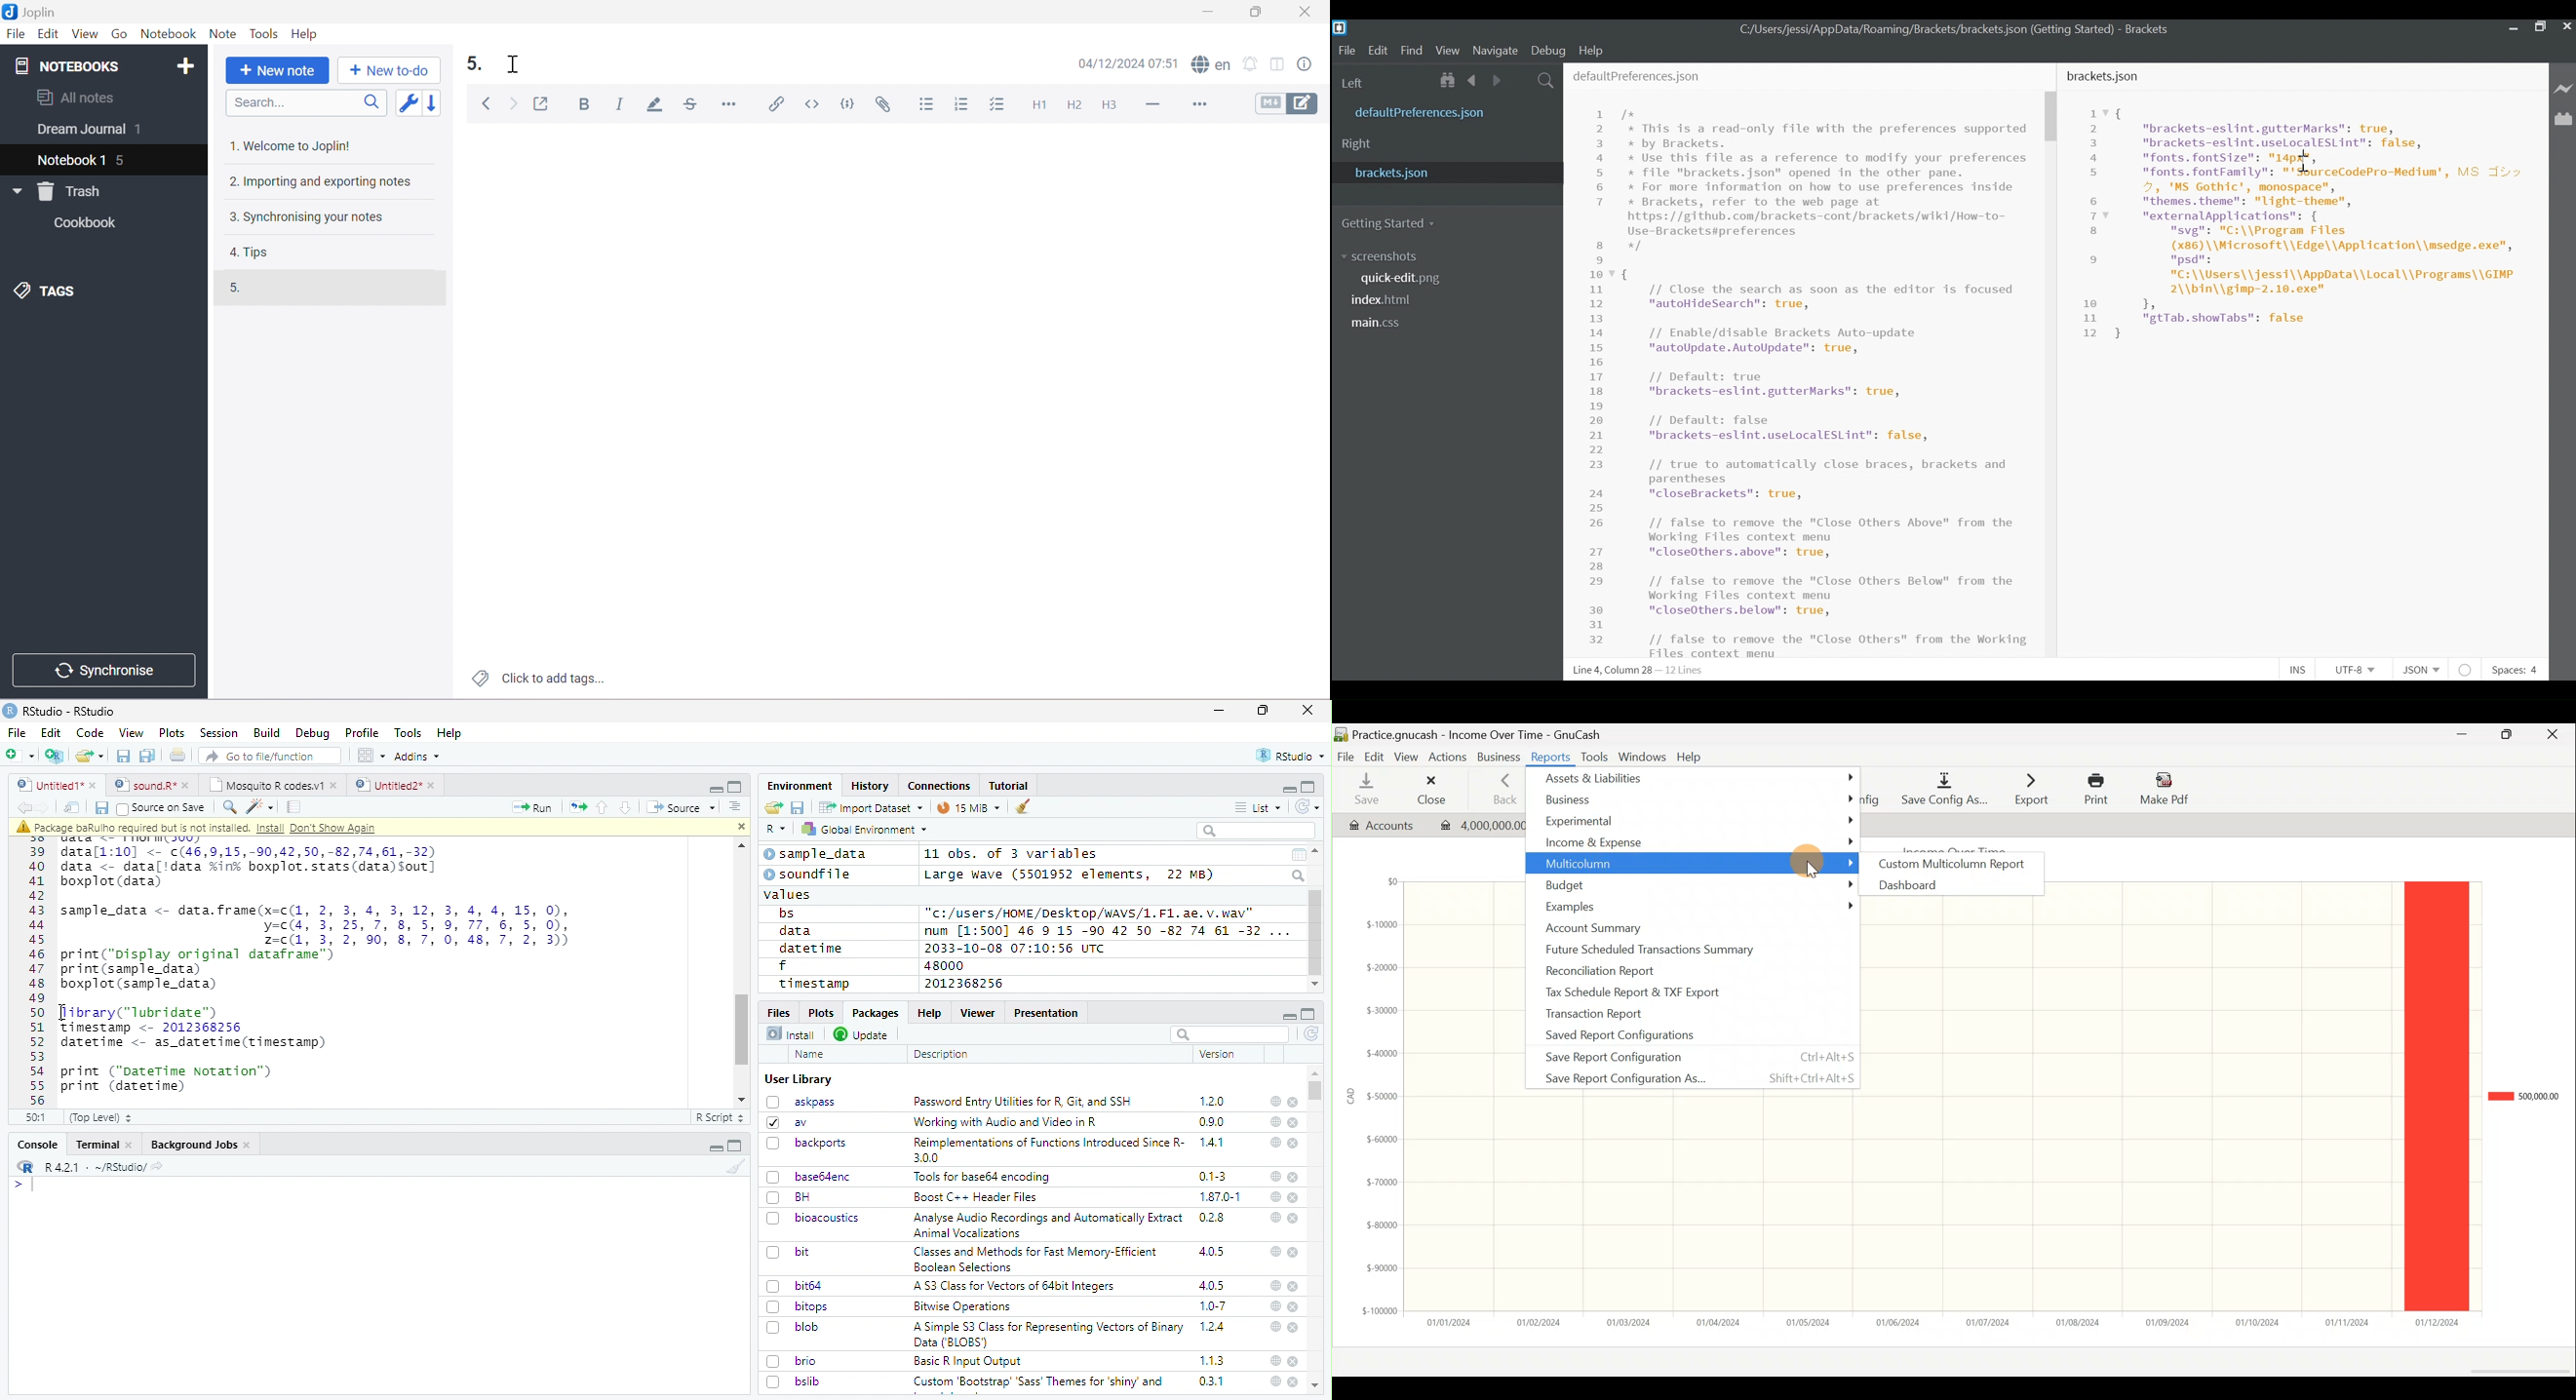 The image size is (2576, 1400). Describe the element at coordinates (809, 1144) in the screenshot. I see `backports` at that location.